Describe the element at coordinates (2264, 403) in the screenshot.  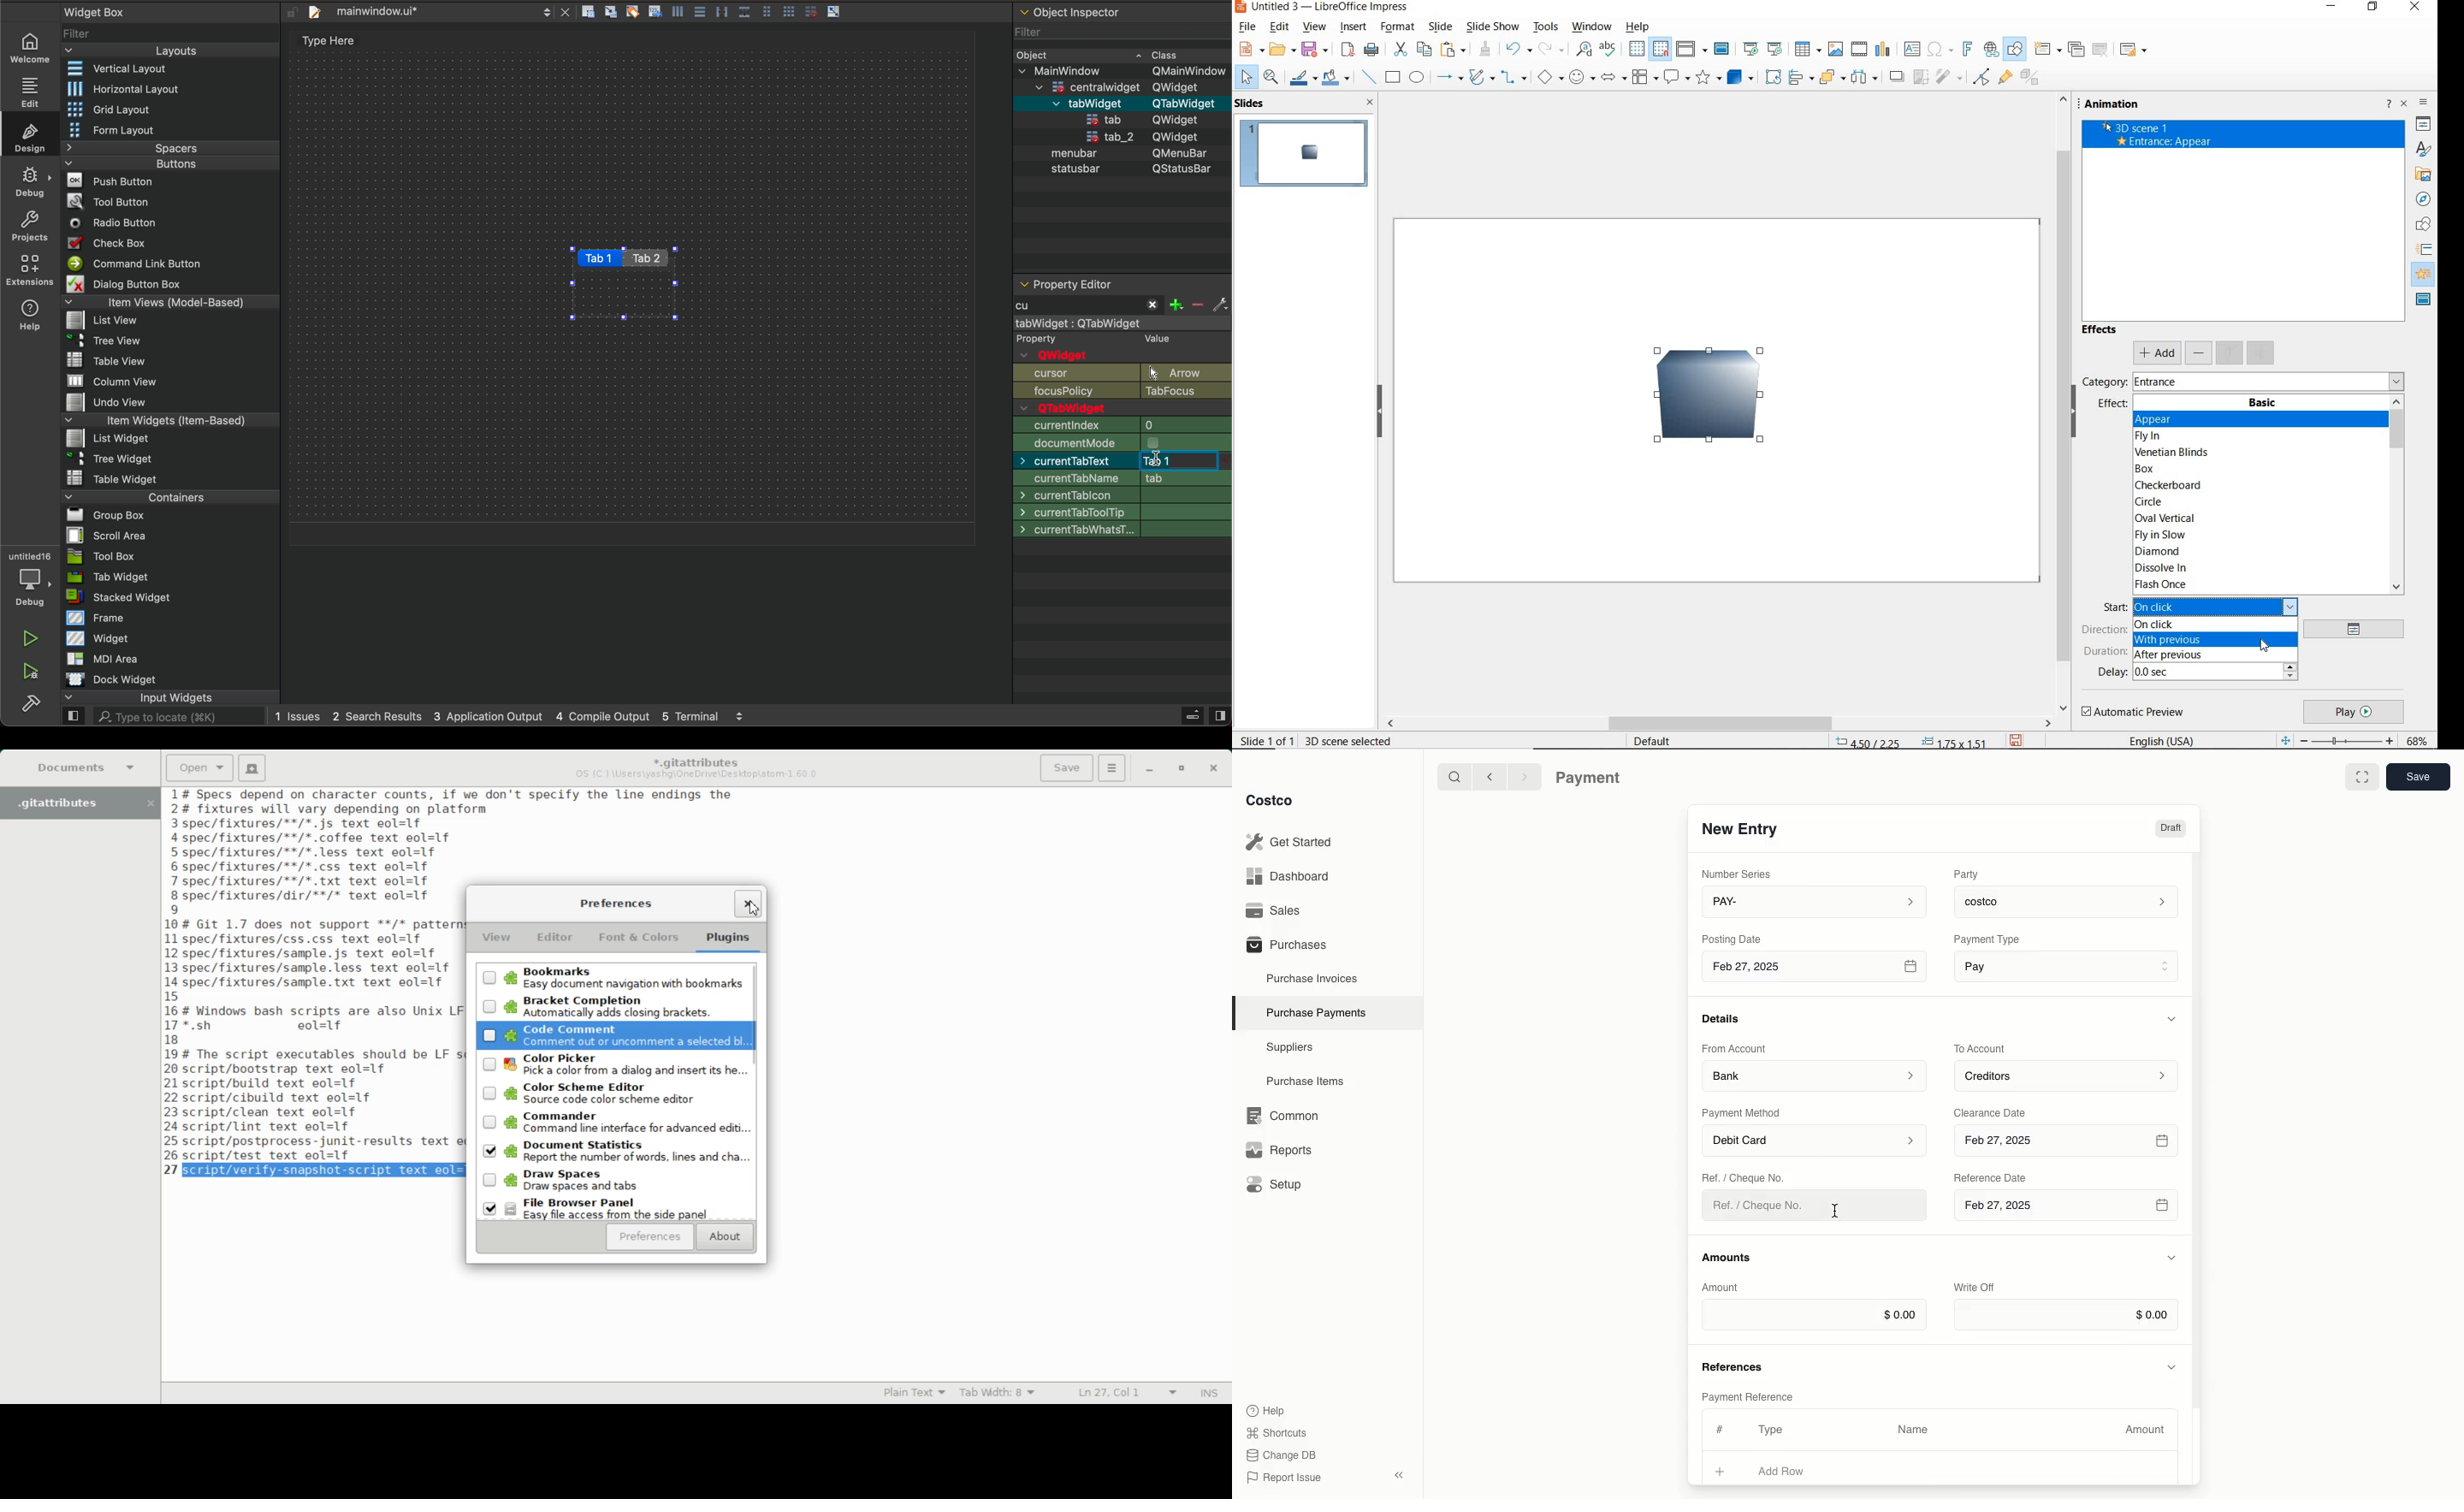
I see `BASIC` at that location.